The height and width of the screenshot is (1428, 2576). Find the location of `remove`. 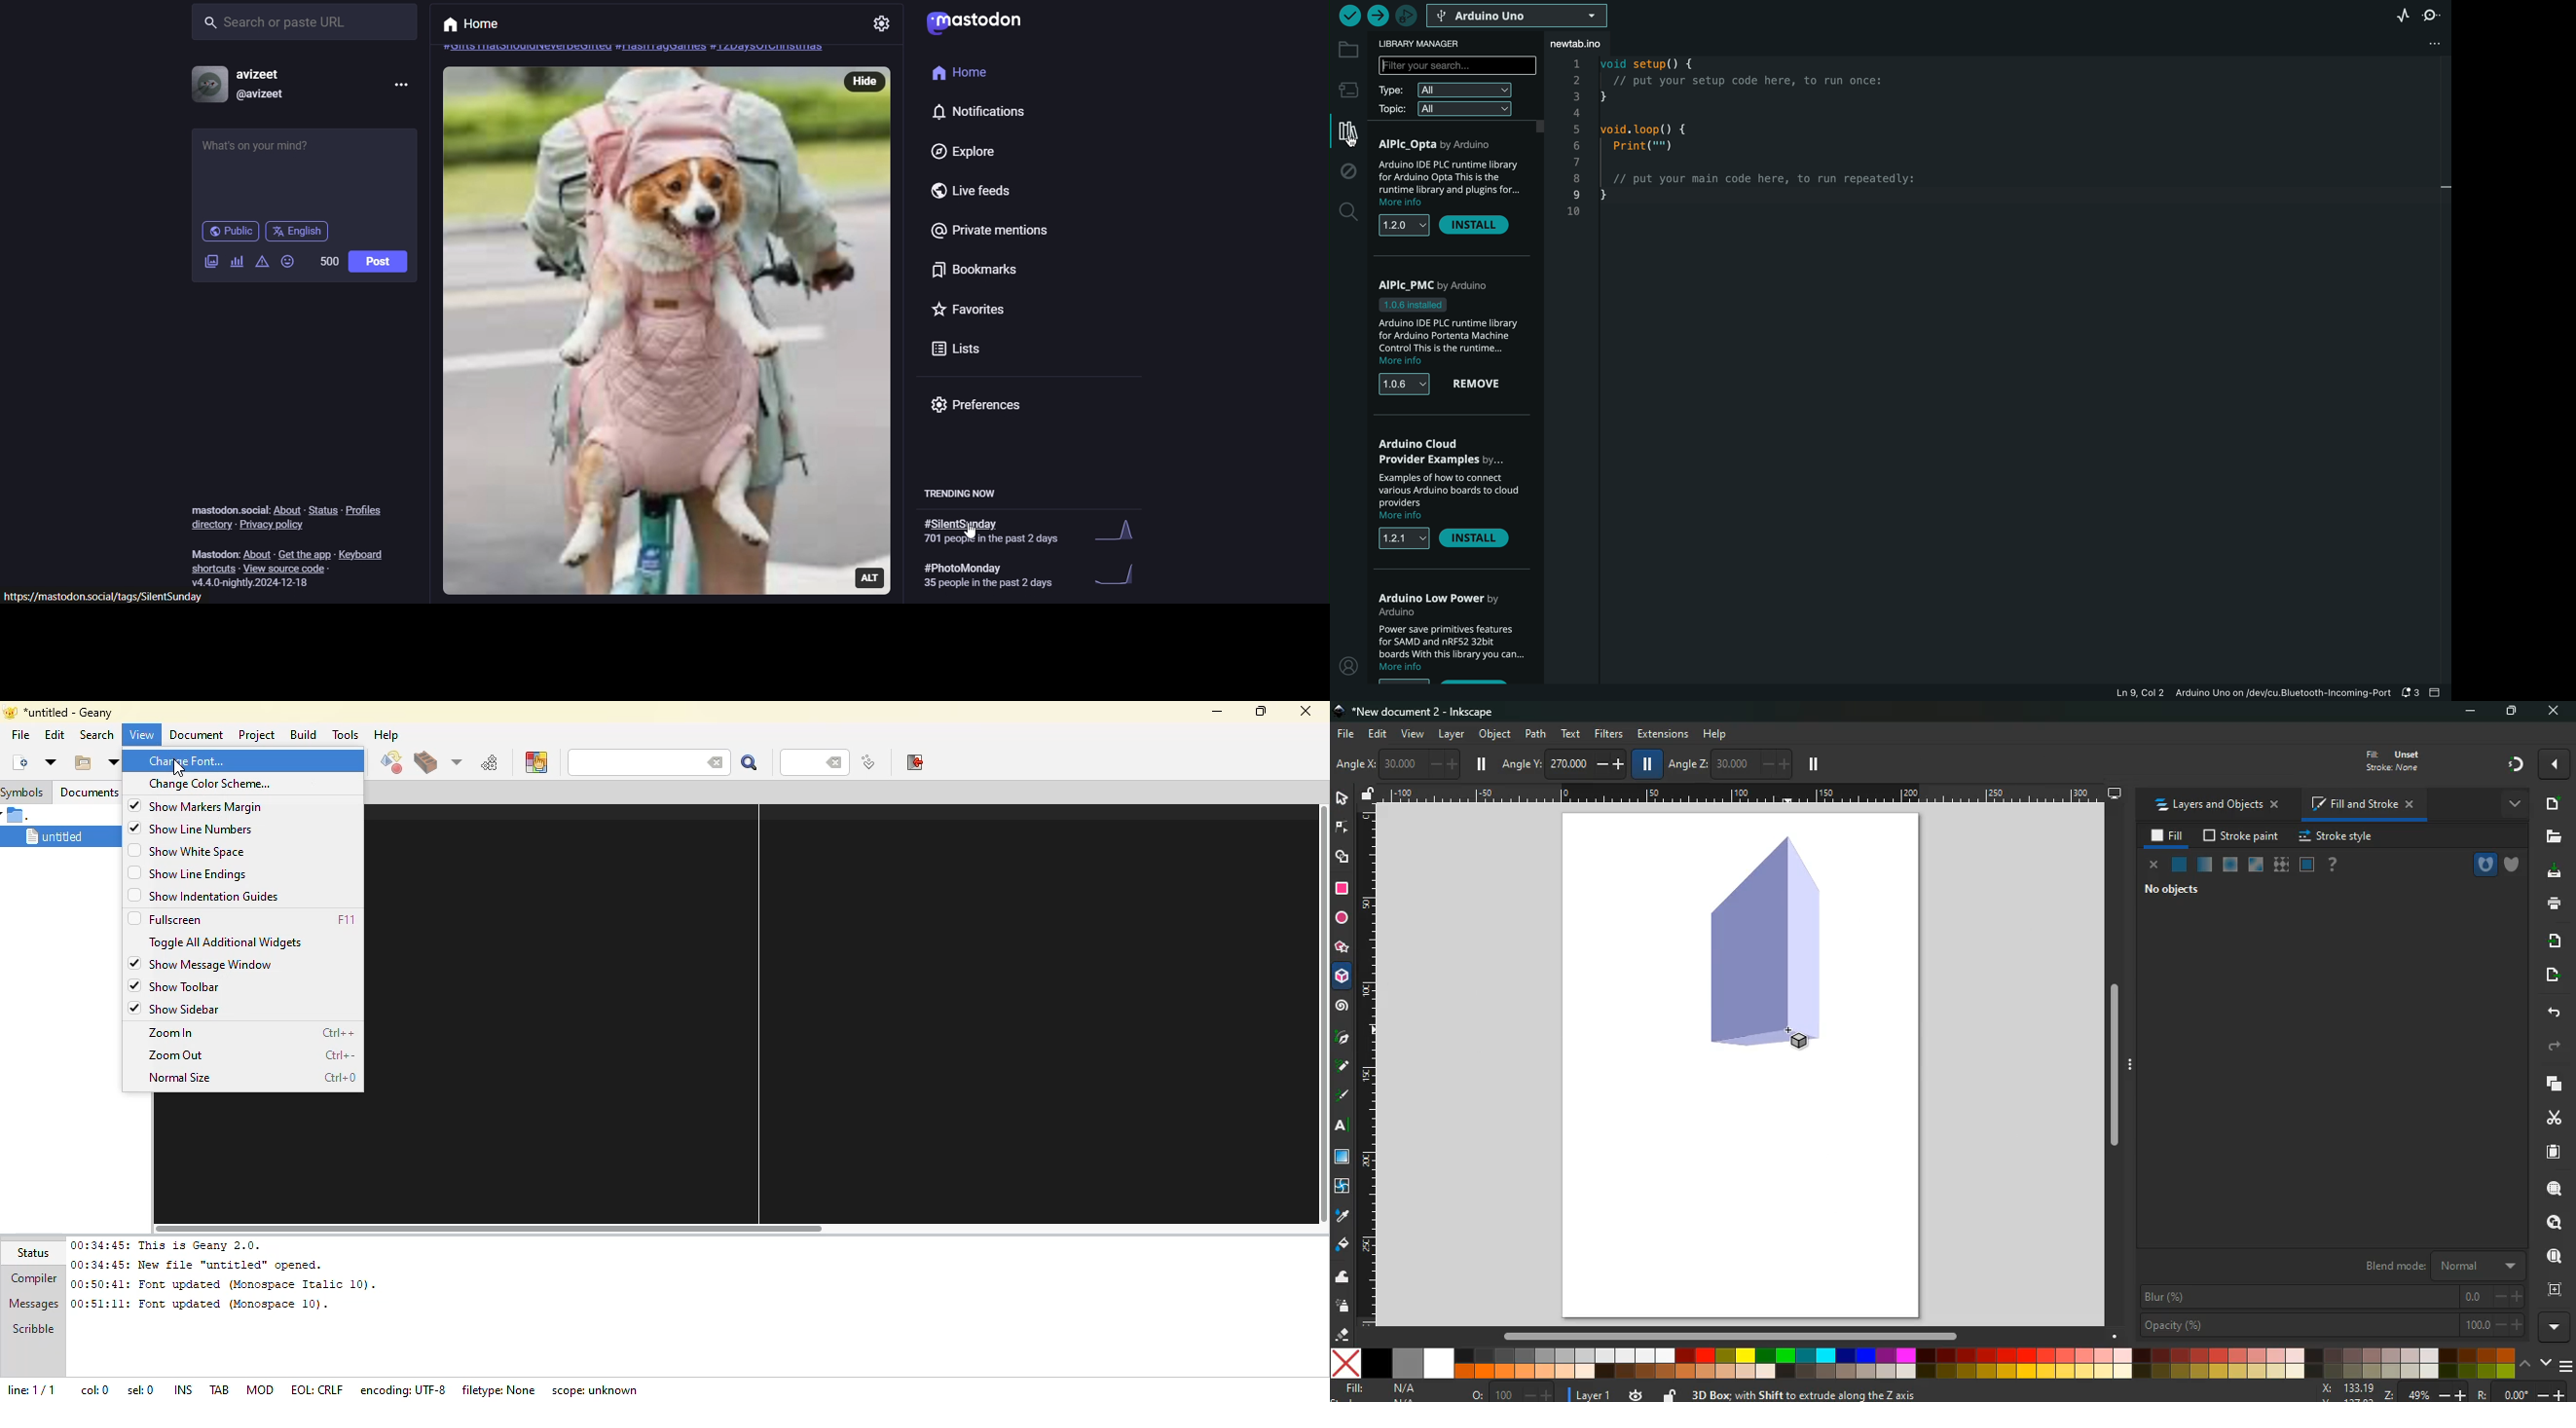

remove is located at coordinates (1481, 384).